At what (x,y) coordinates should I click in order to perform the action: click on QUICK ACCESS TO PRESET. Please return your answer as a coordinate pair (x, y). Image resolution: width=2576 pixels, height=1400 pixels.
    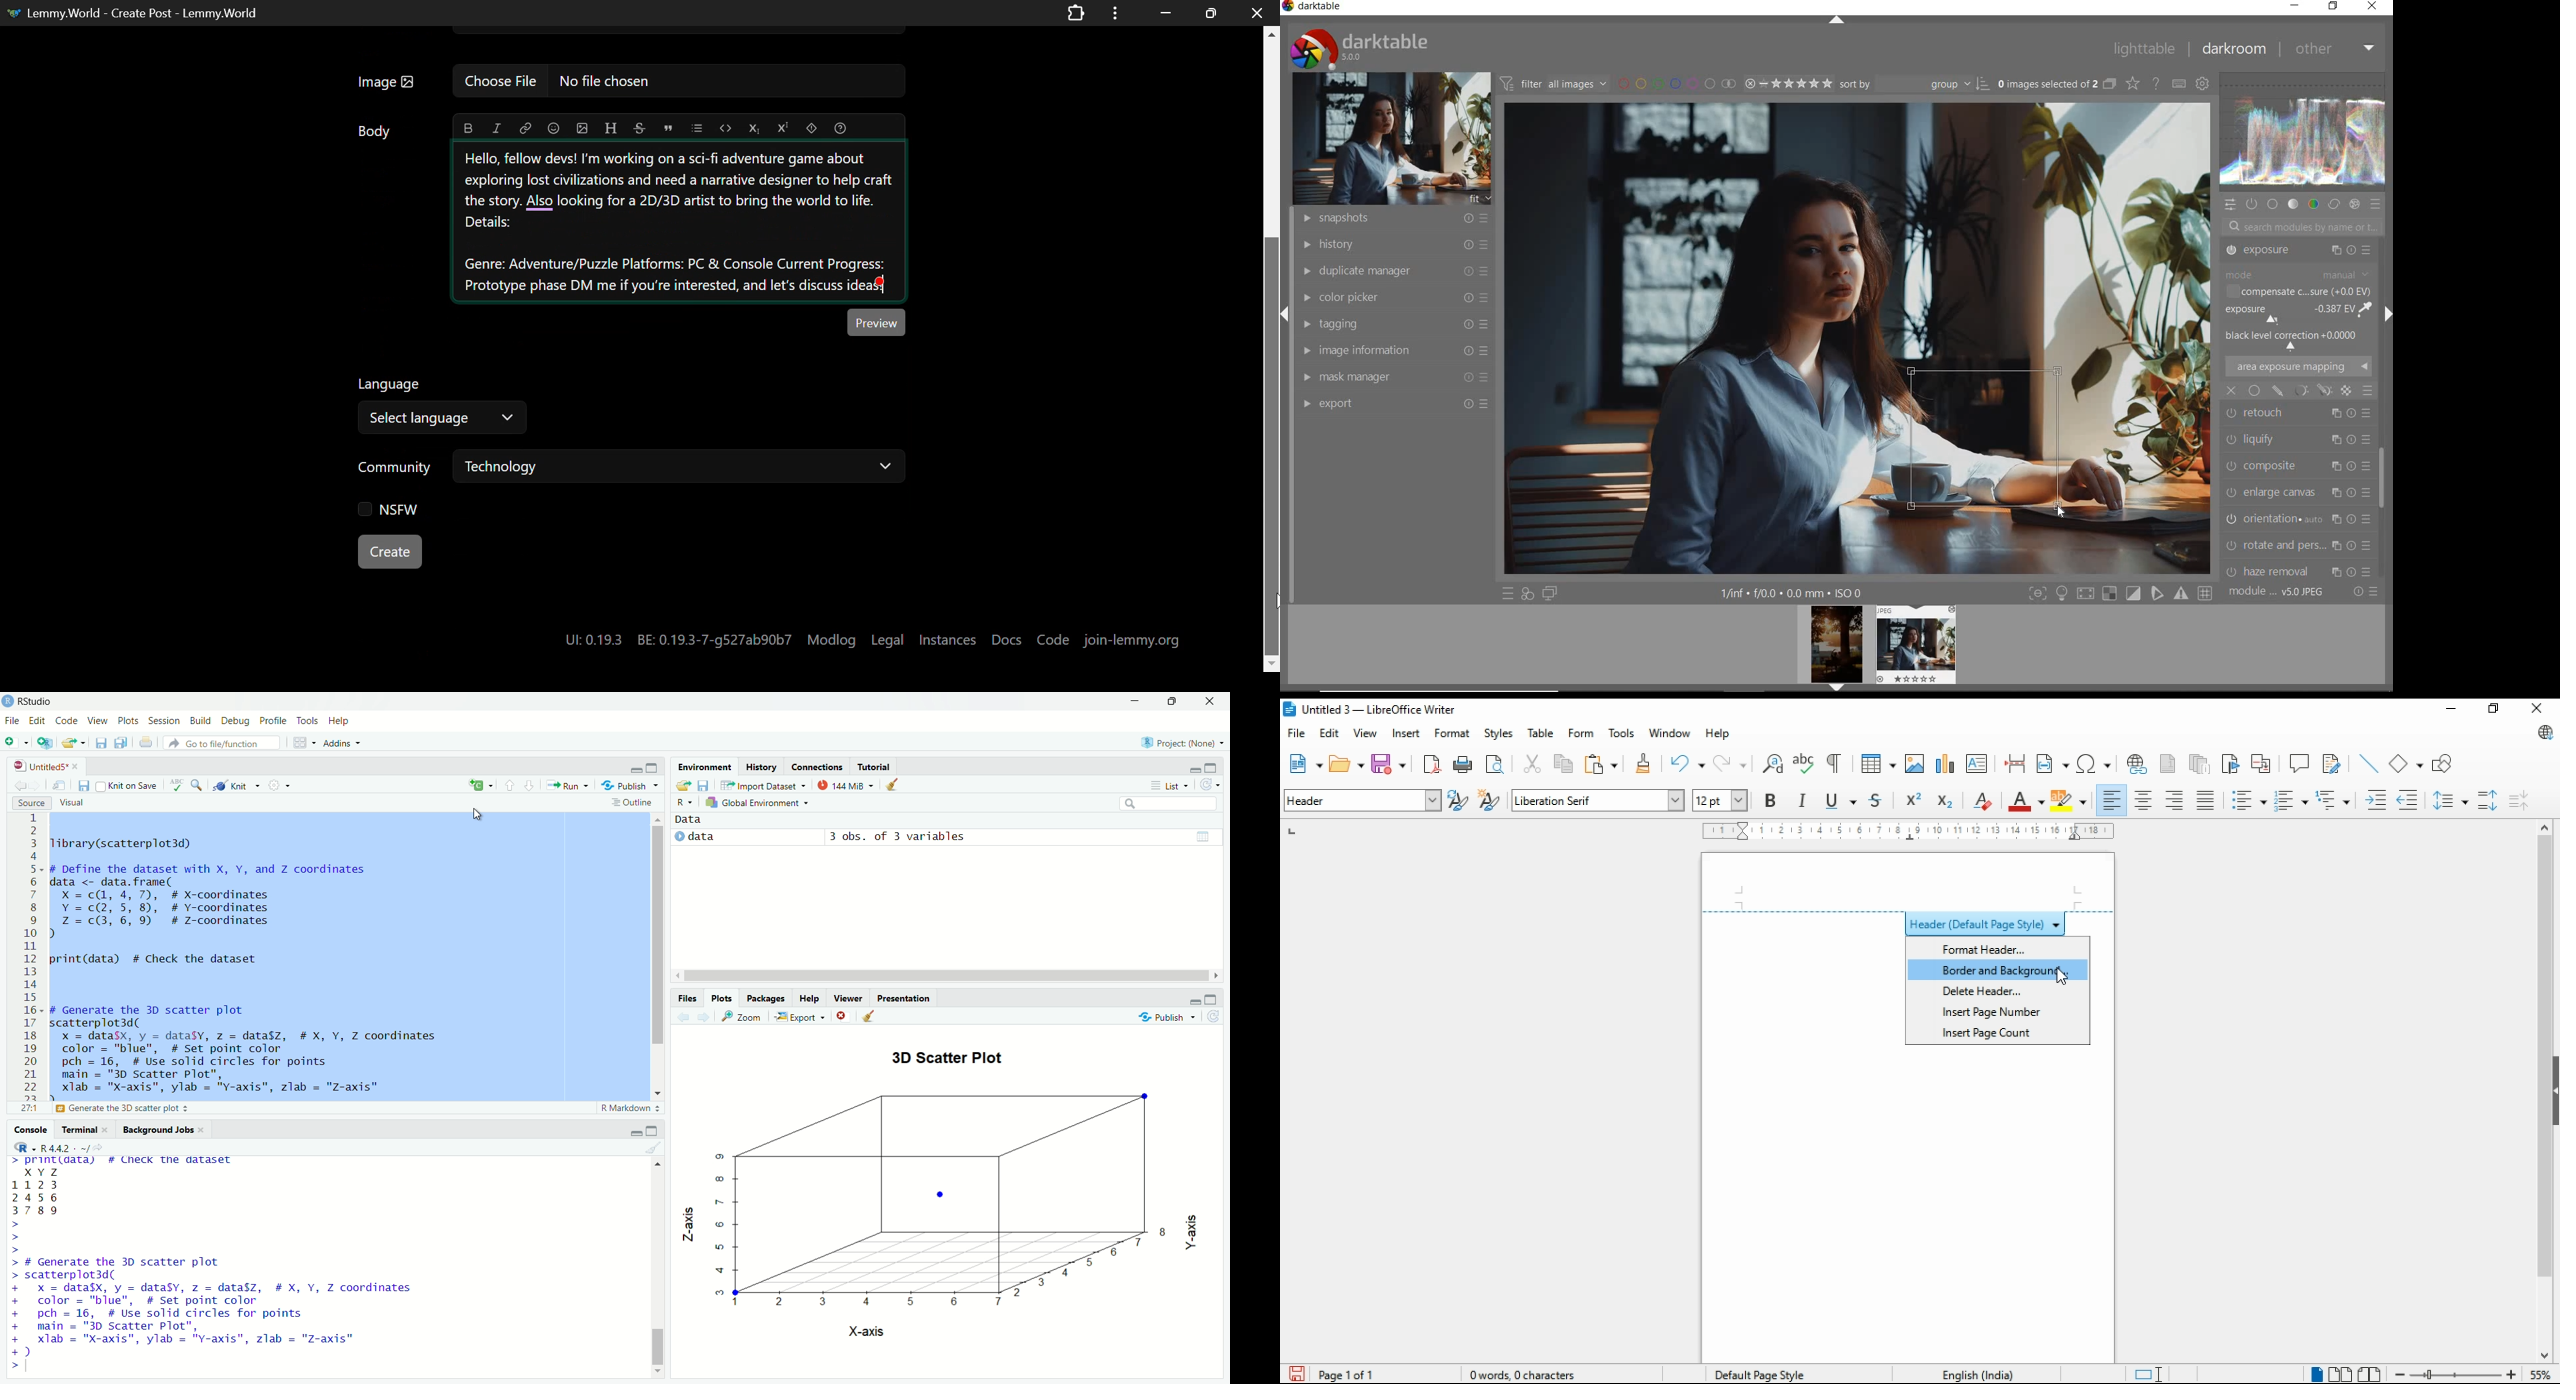
    Looking at the image, I should click on (1507, 593).